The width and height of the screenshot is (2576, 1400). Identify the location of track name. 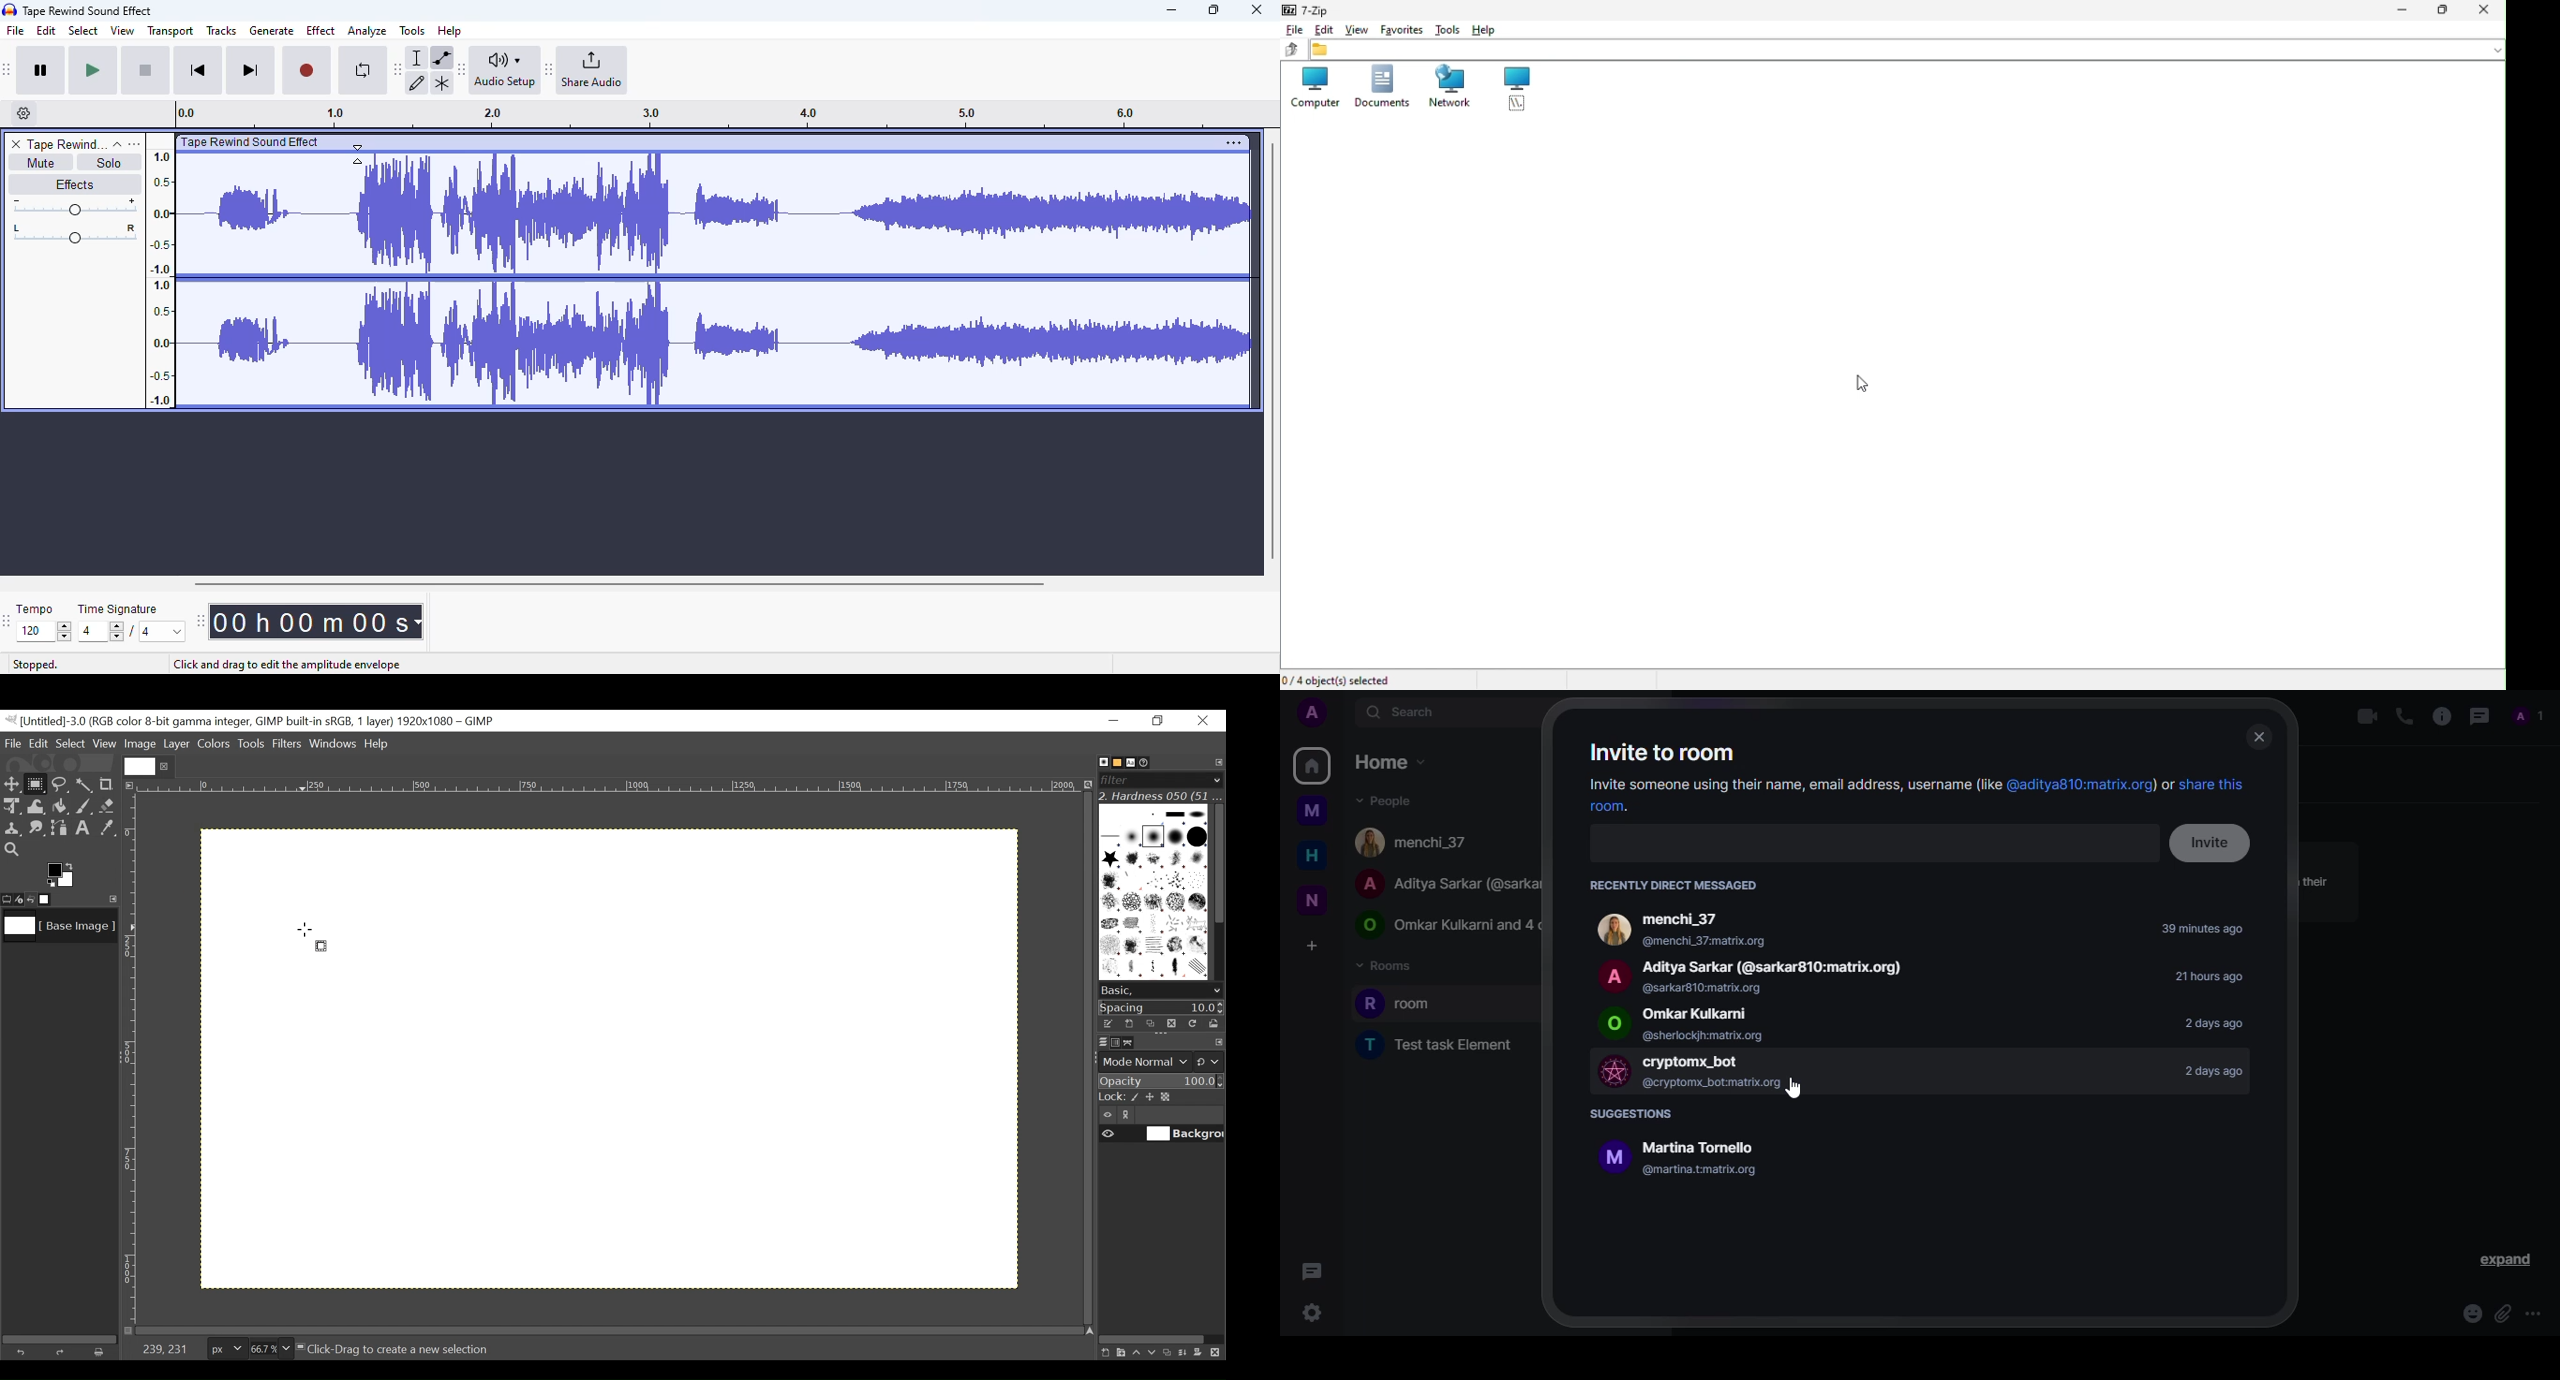
(67, 145).